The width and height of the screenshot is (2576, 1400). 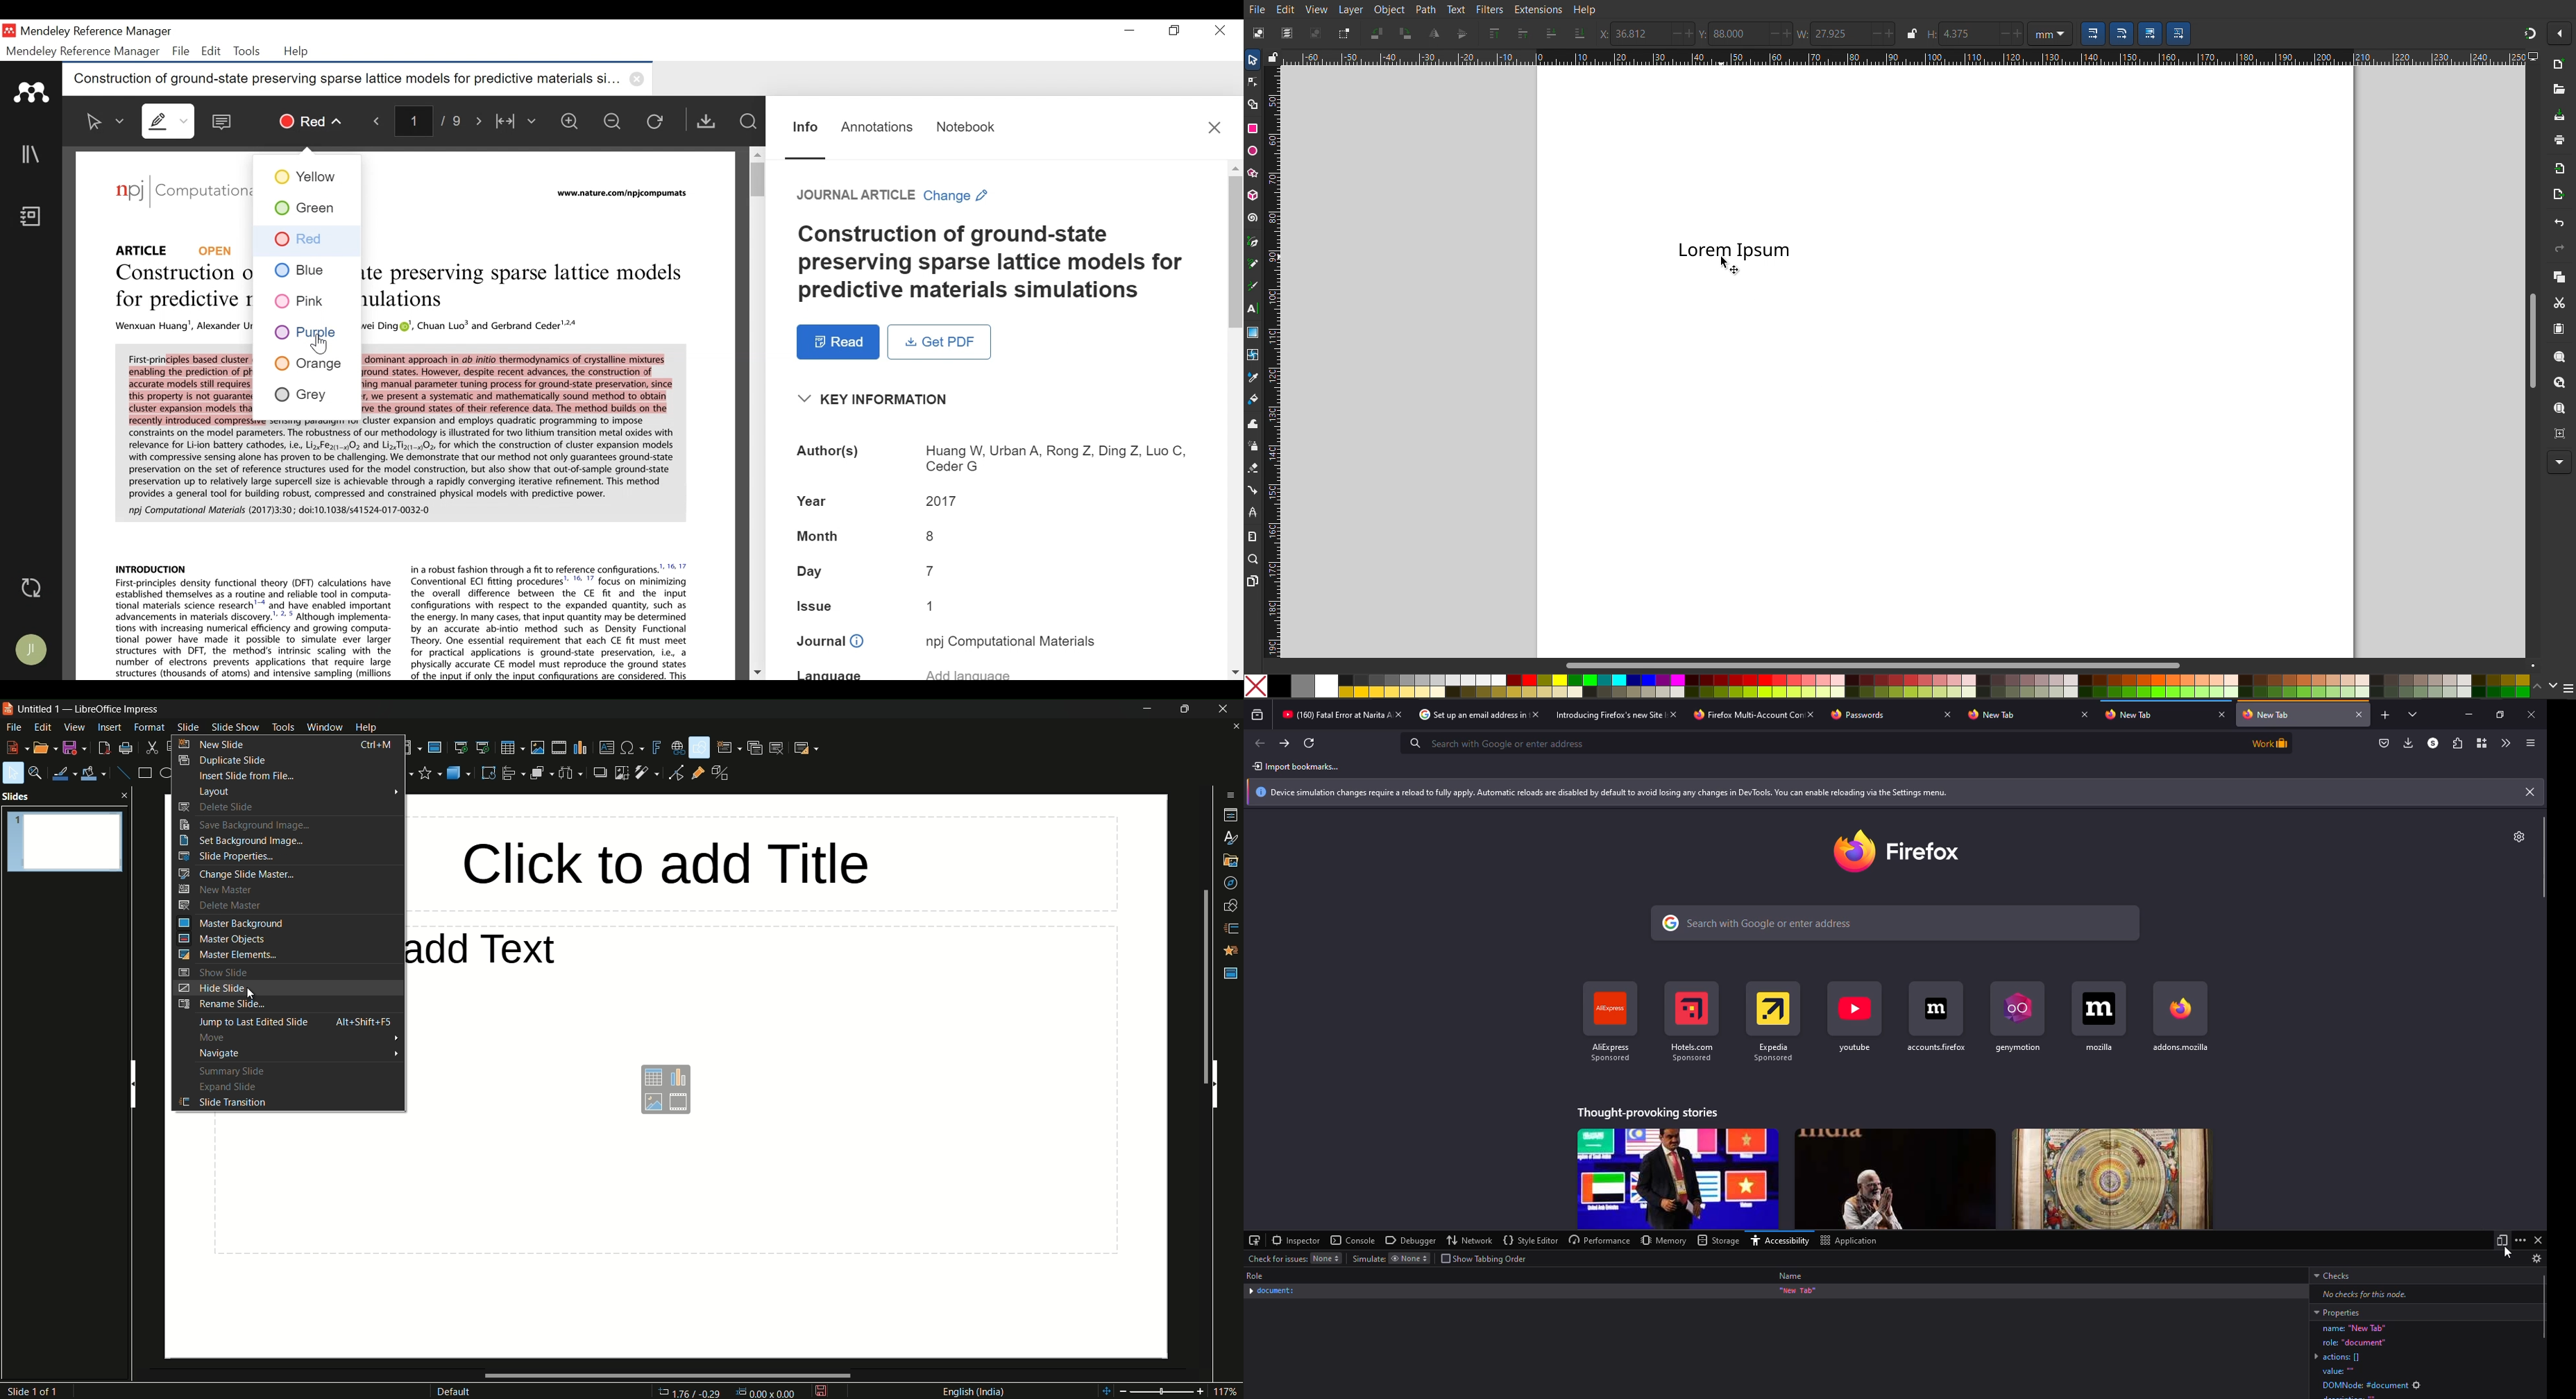 What do you see at coordinates (1236, 255) in the screenshot?
I see `Vertical Scroll bar` at bounding box center [1236, 255].